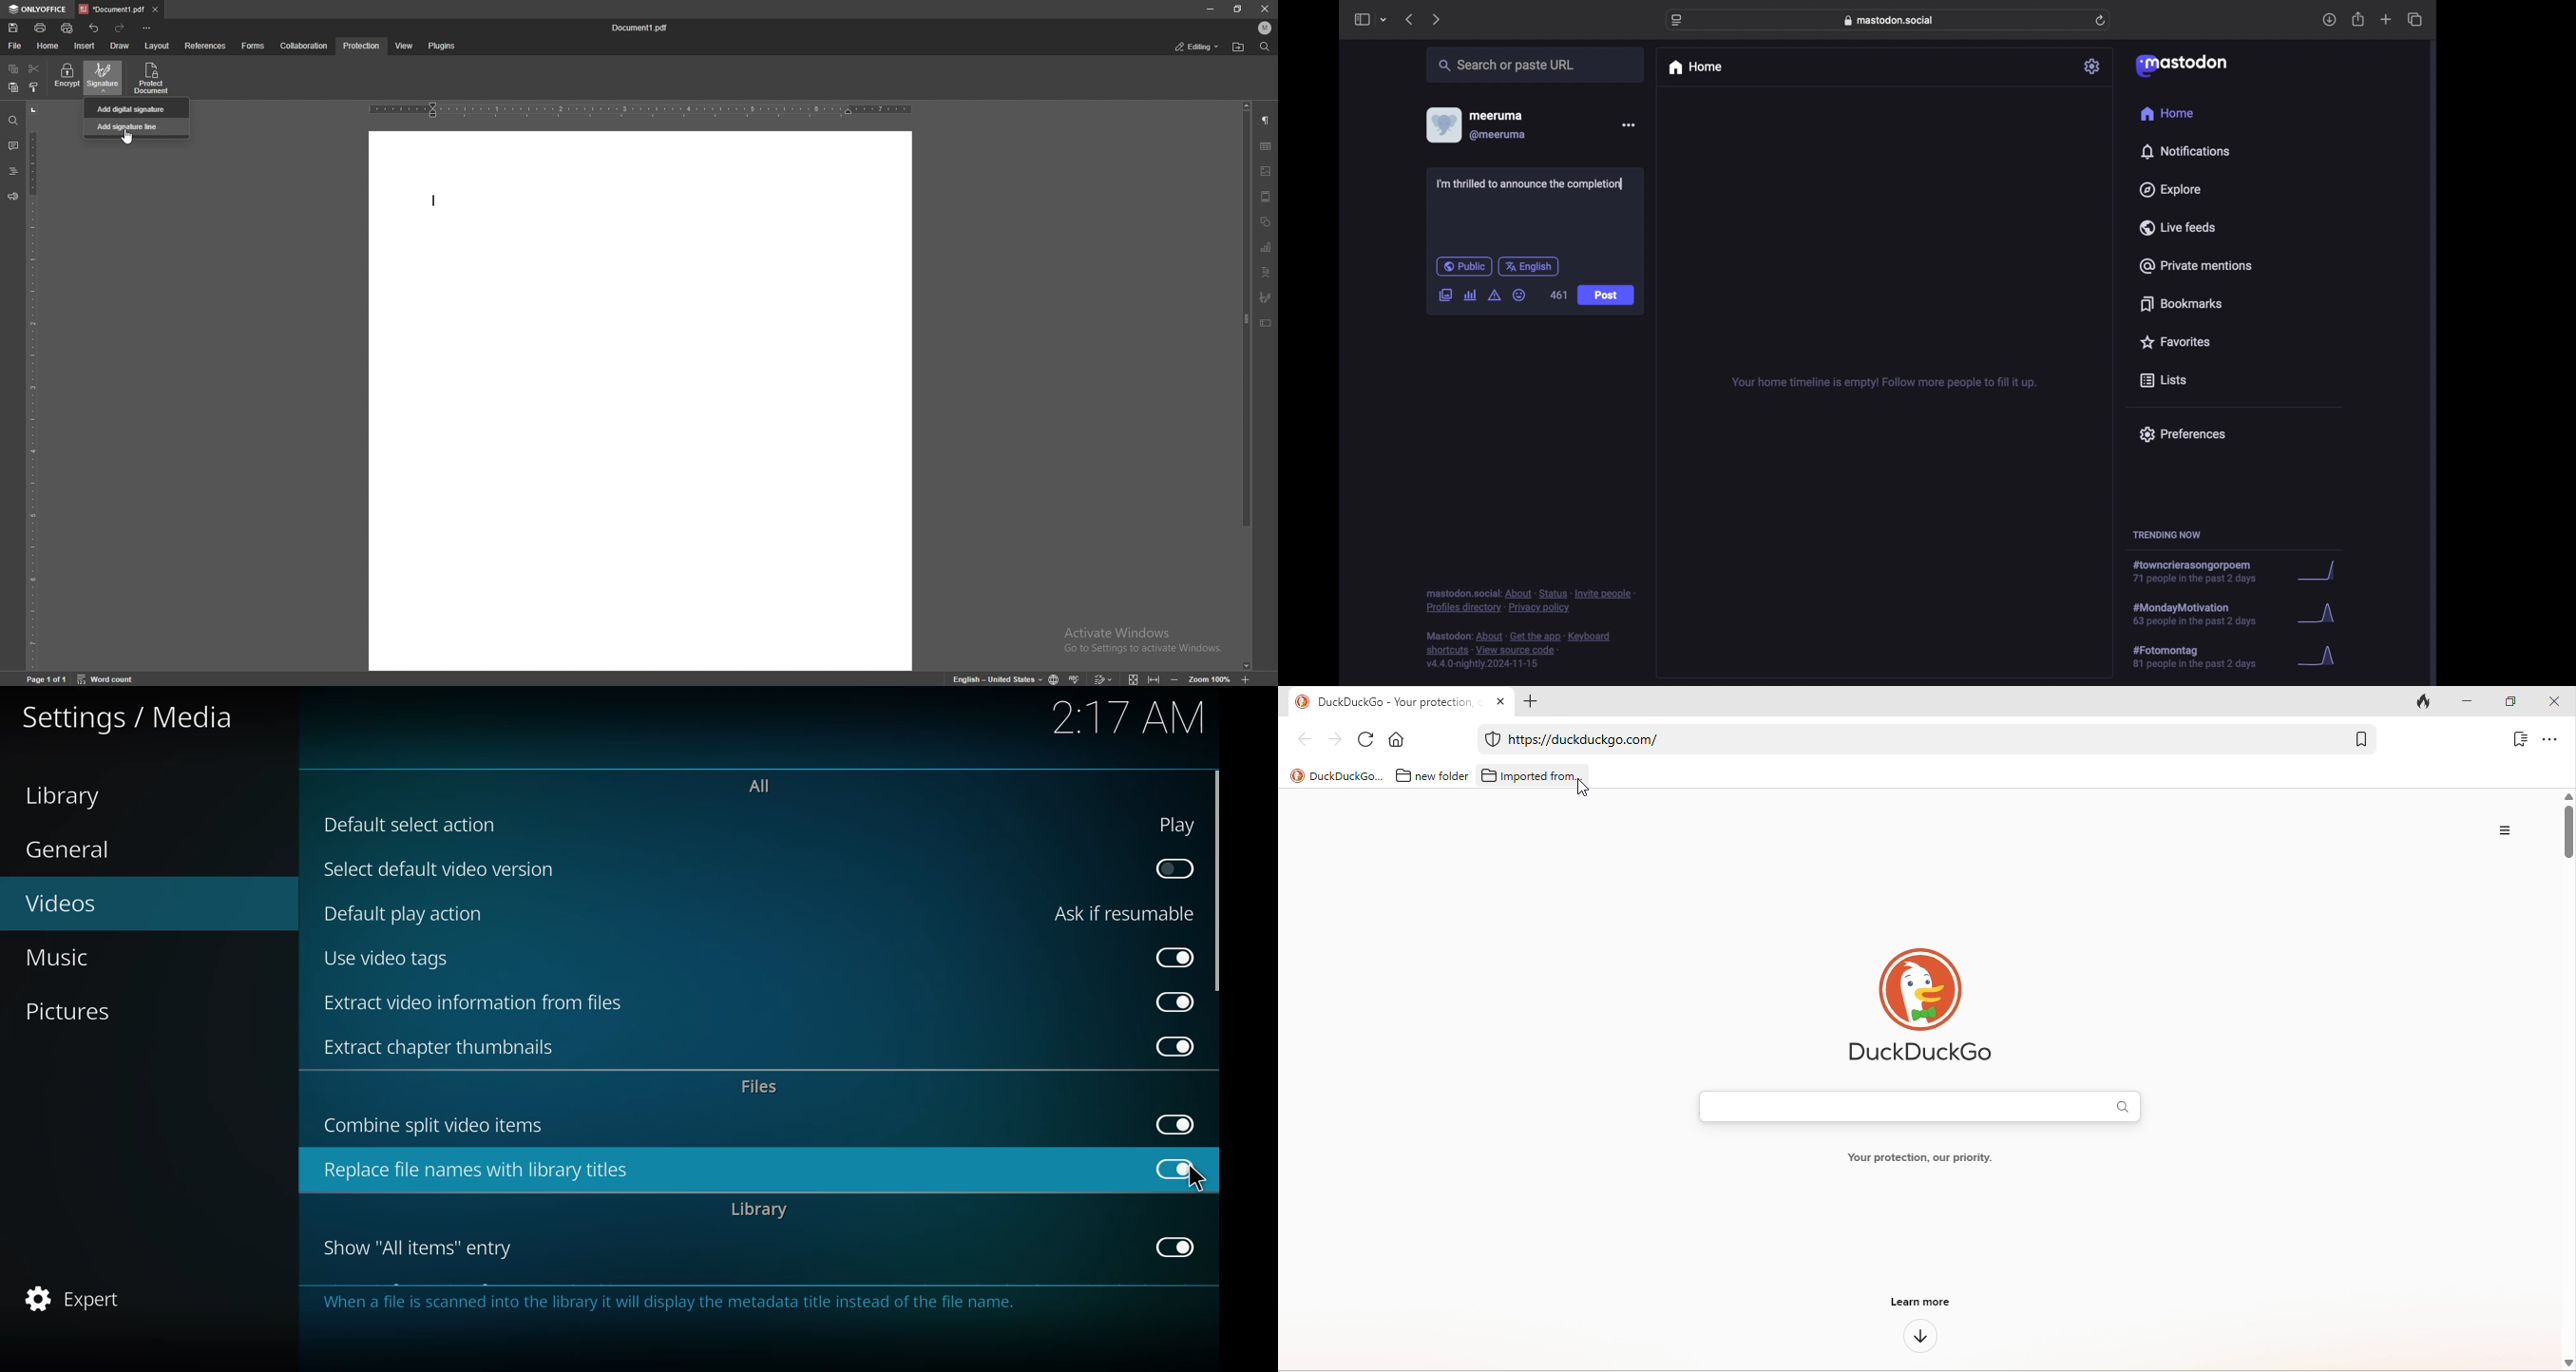 This screenshot has width=2576, height=1372. Describe the element at coordinates (405, 914) in the screenshot. I see `default play action` at that location.